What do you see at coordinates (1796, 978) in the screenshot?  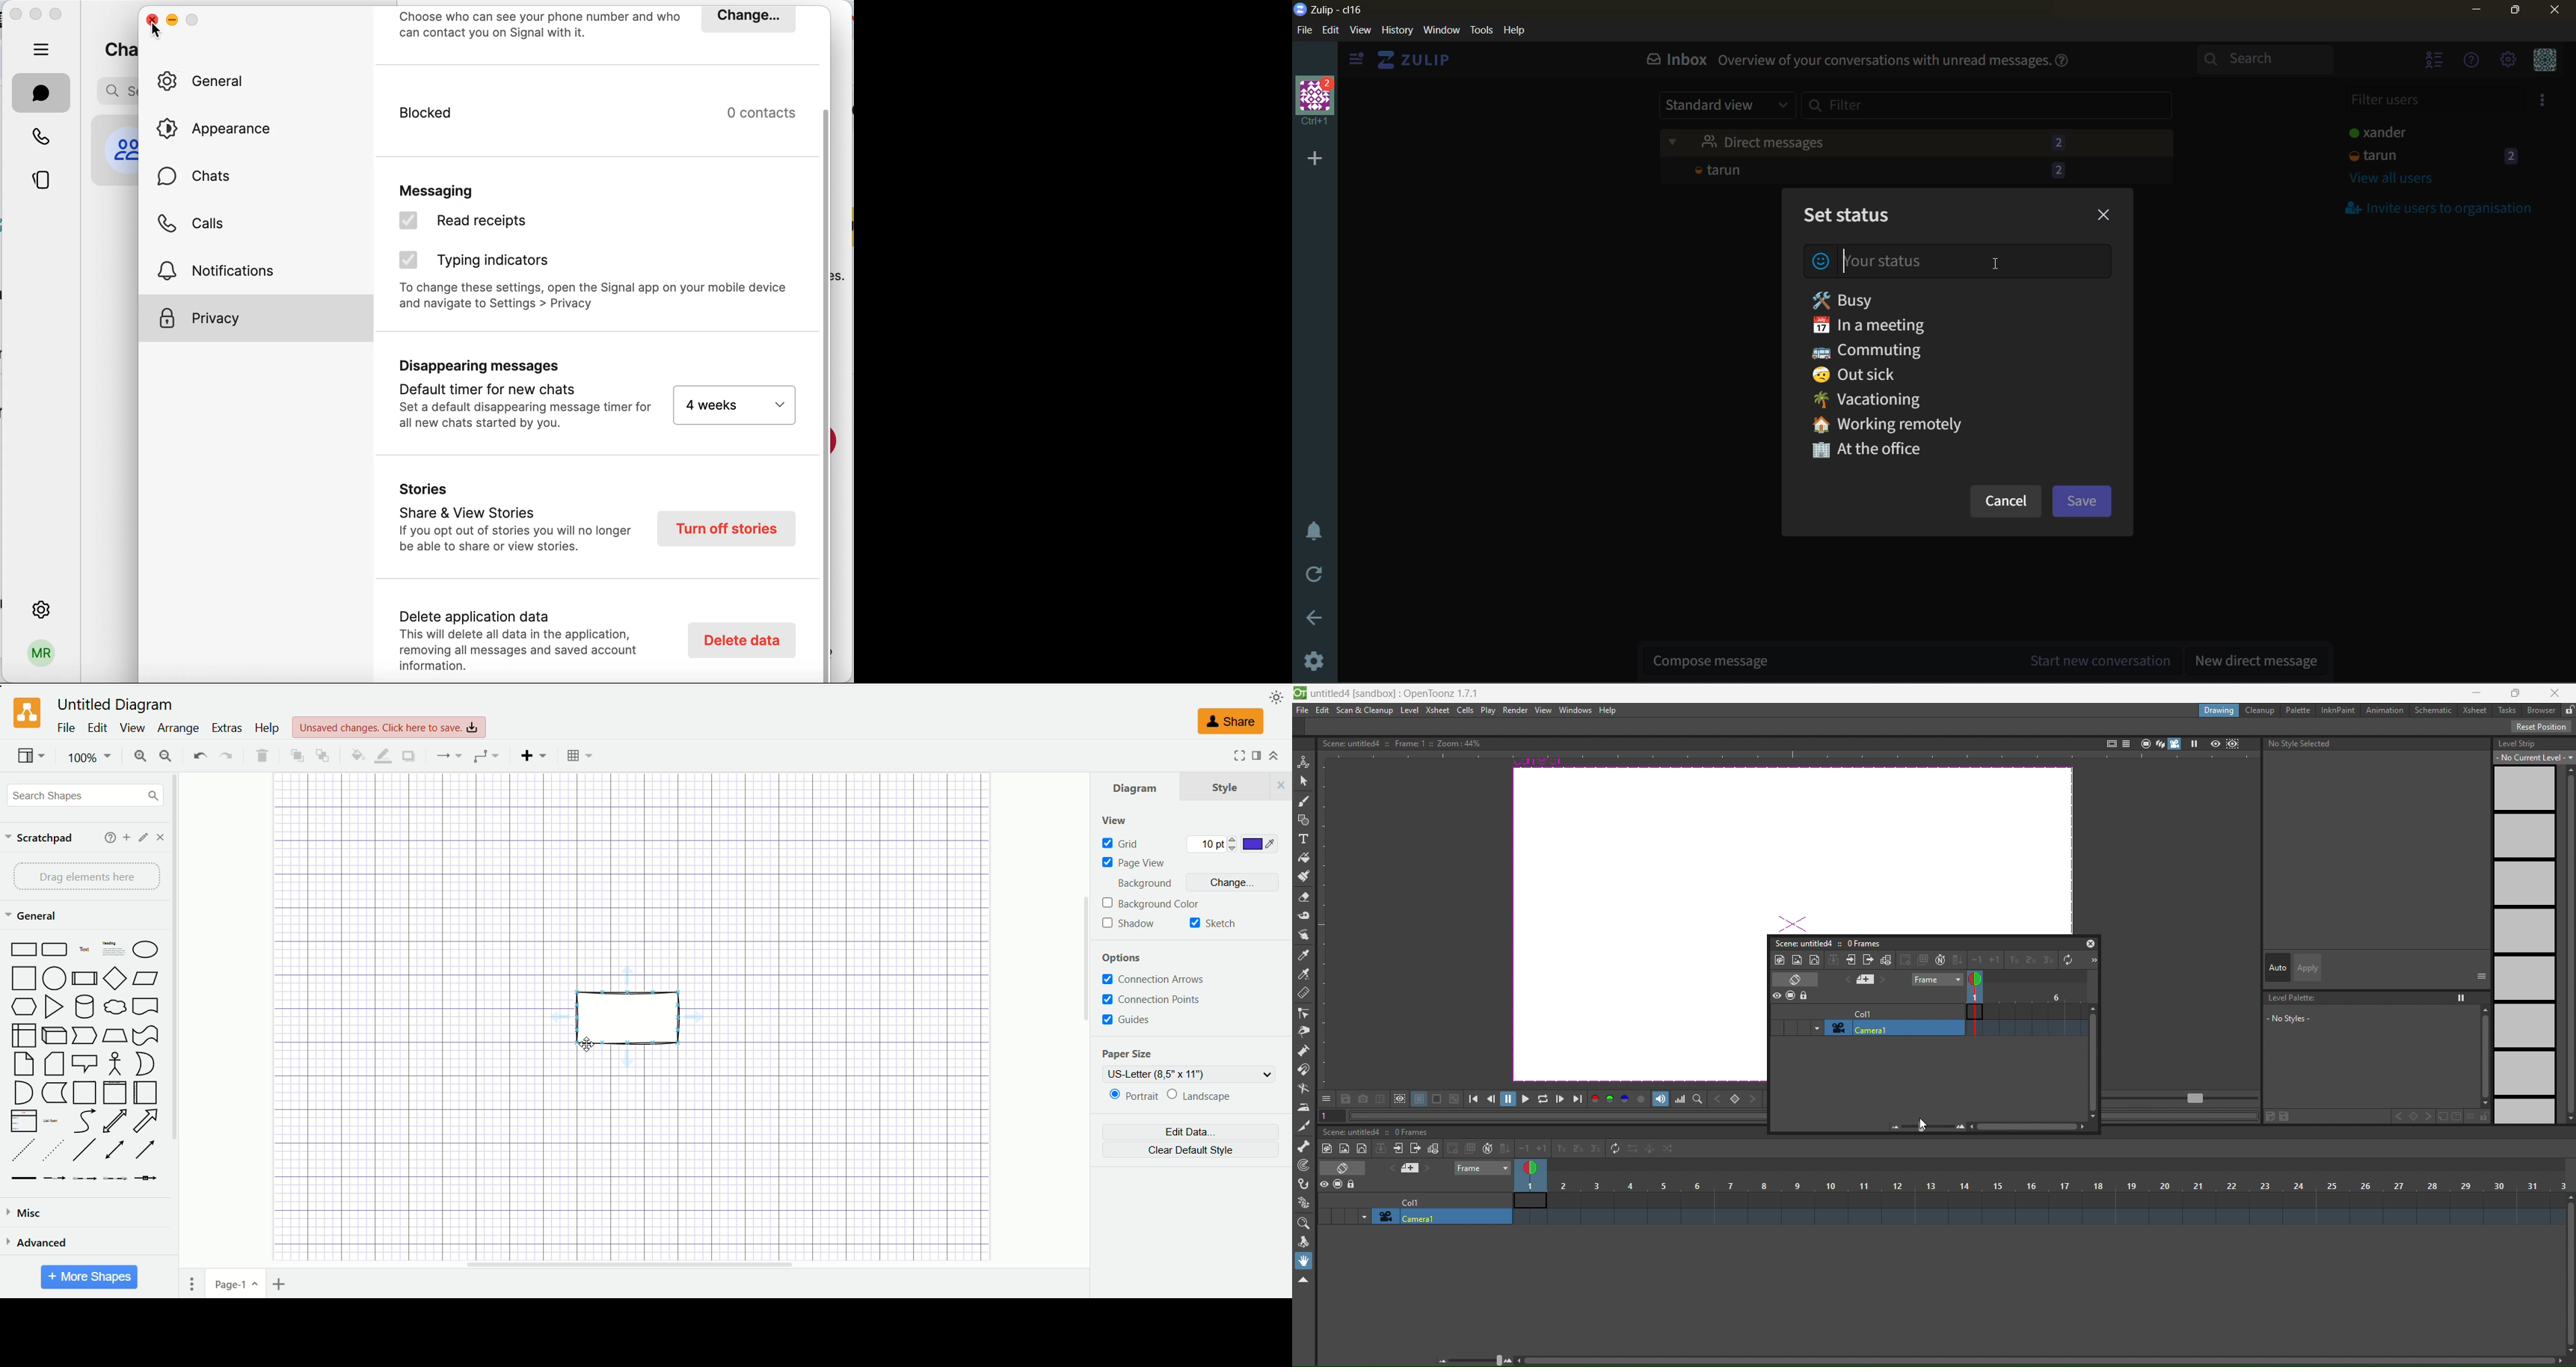 I see `` at bounding box center [1796, 978].